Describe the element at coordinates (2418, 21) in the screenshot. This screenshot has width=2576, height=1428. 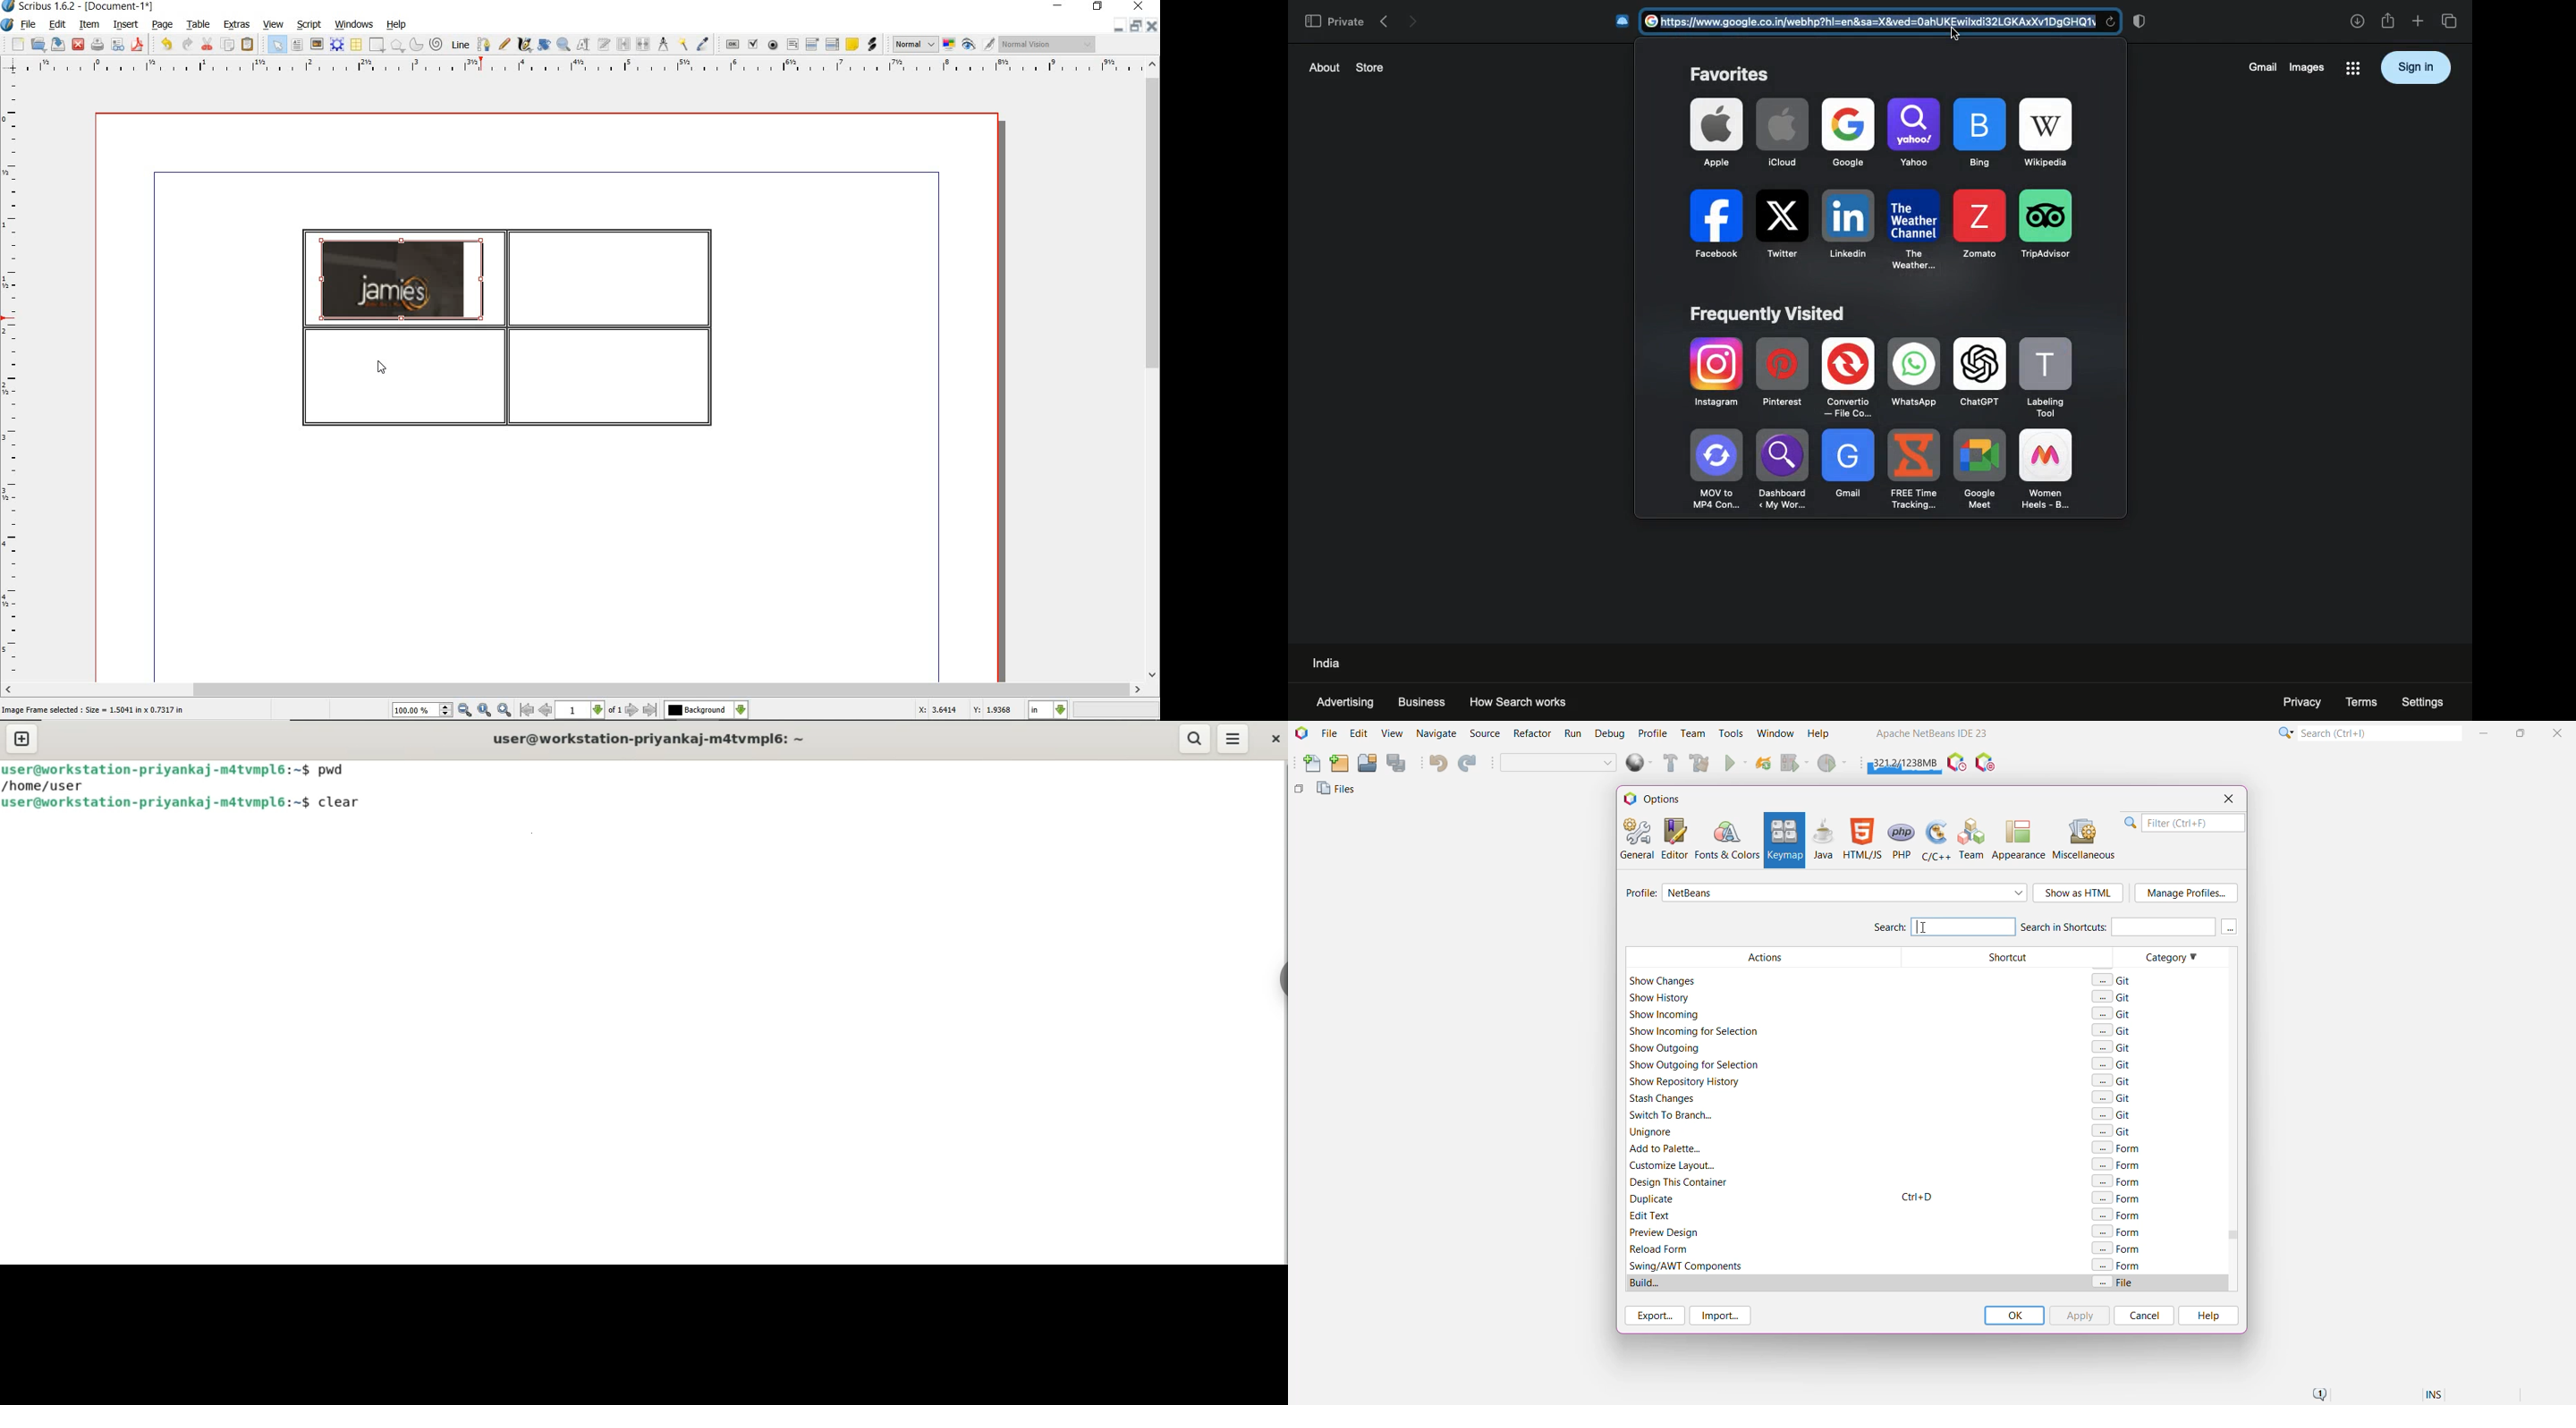
I see `Add tab` at that location.